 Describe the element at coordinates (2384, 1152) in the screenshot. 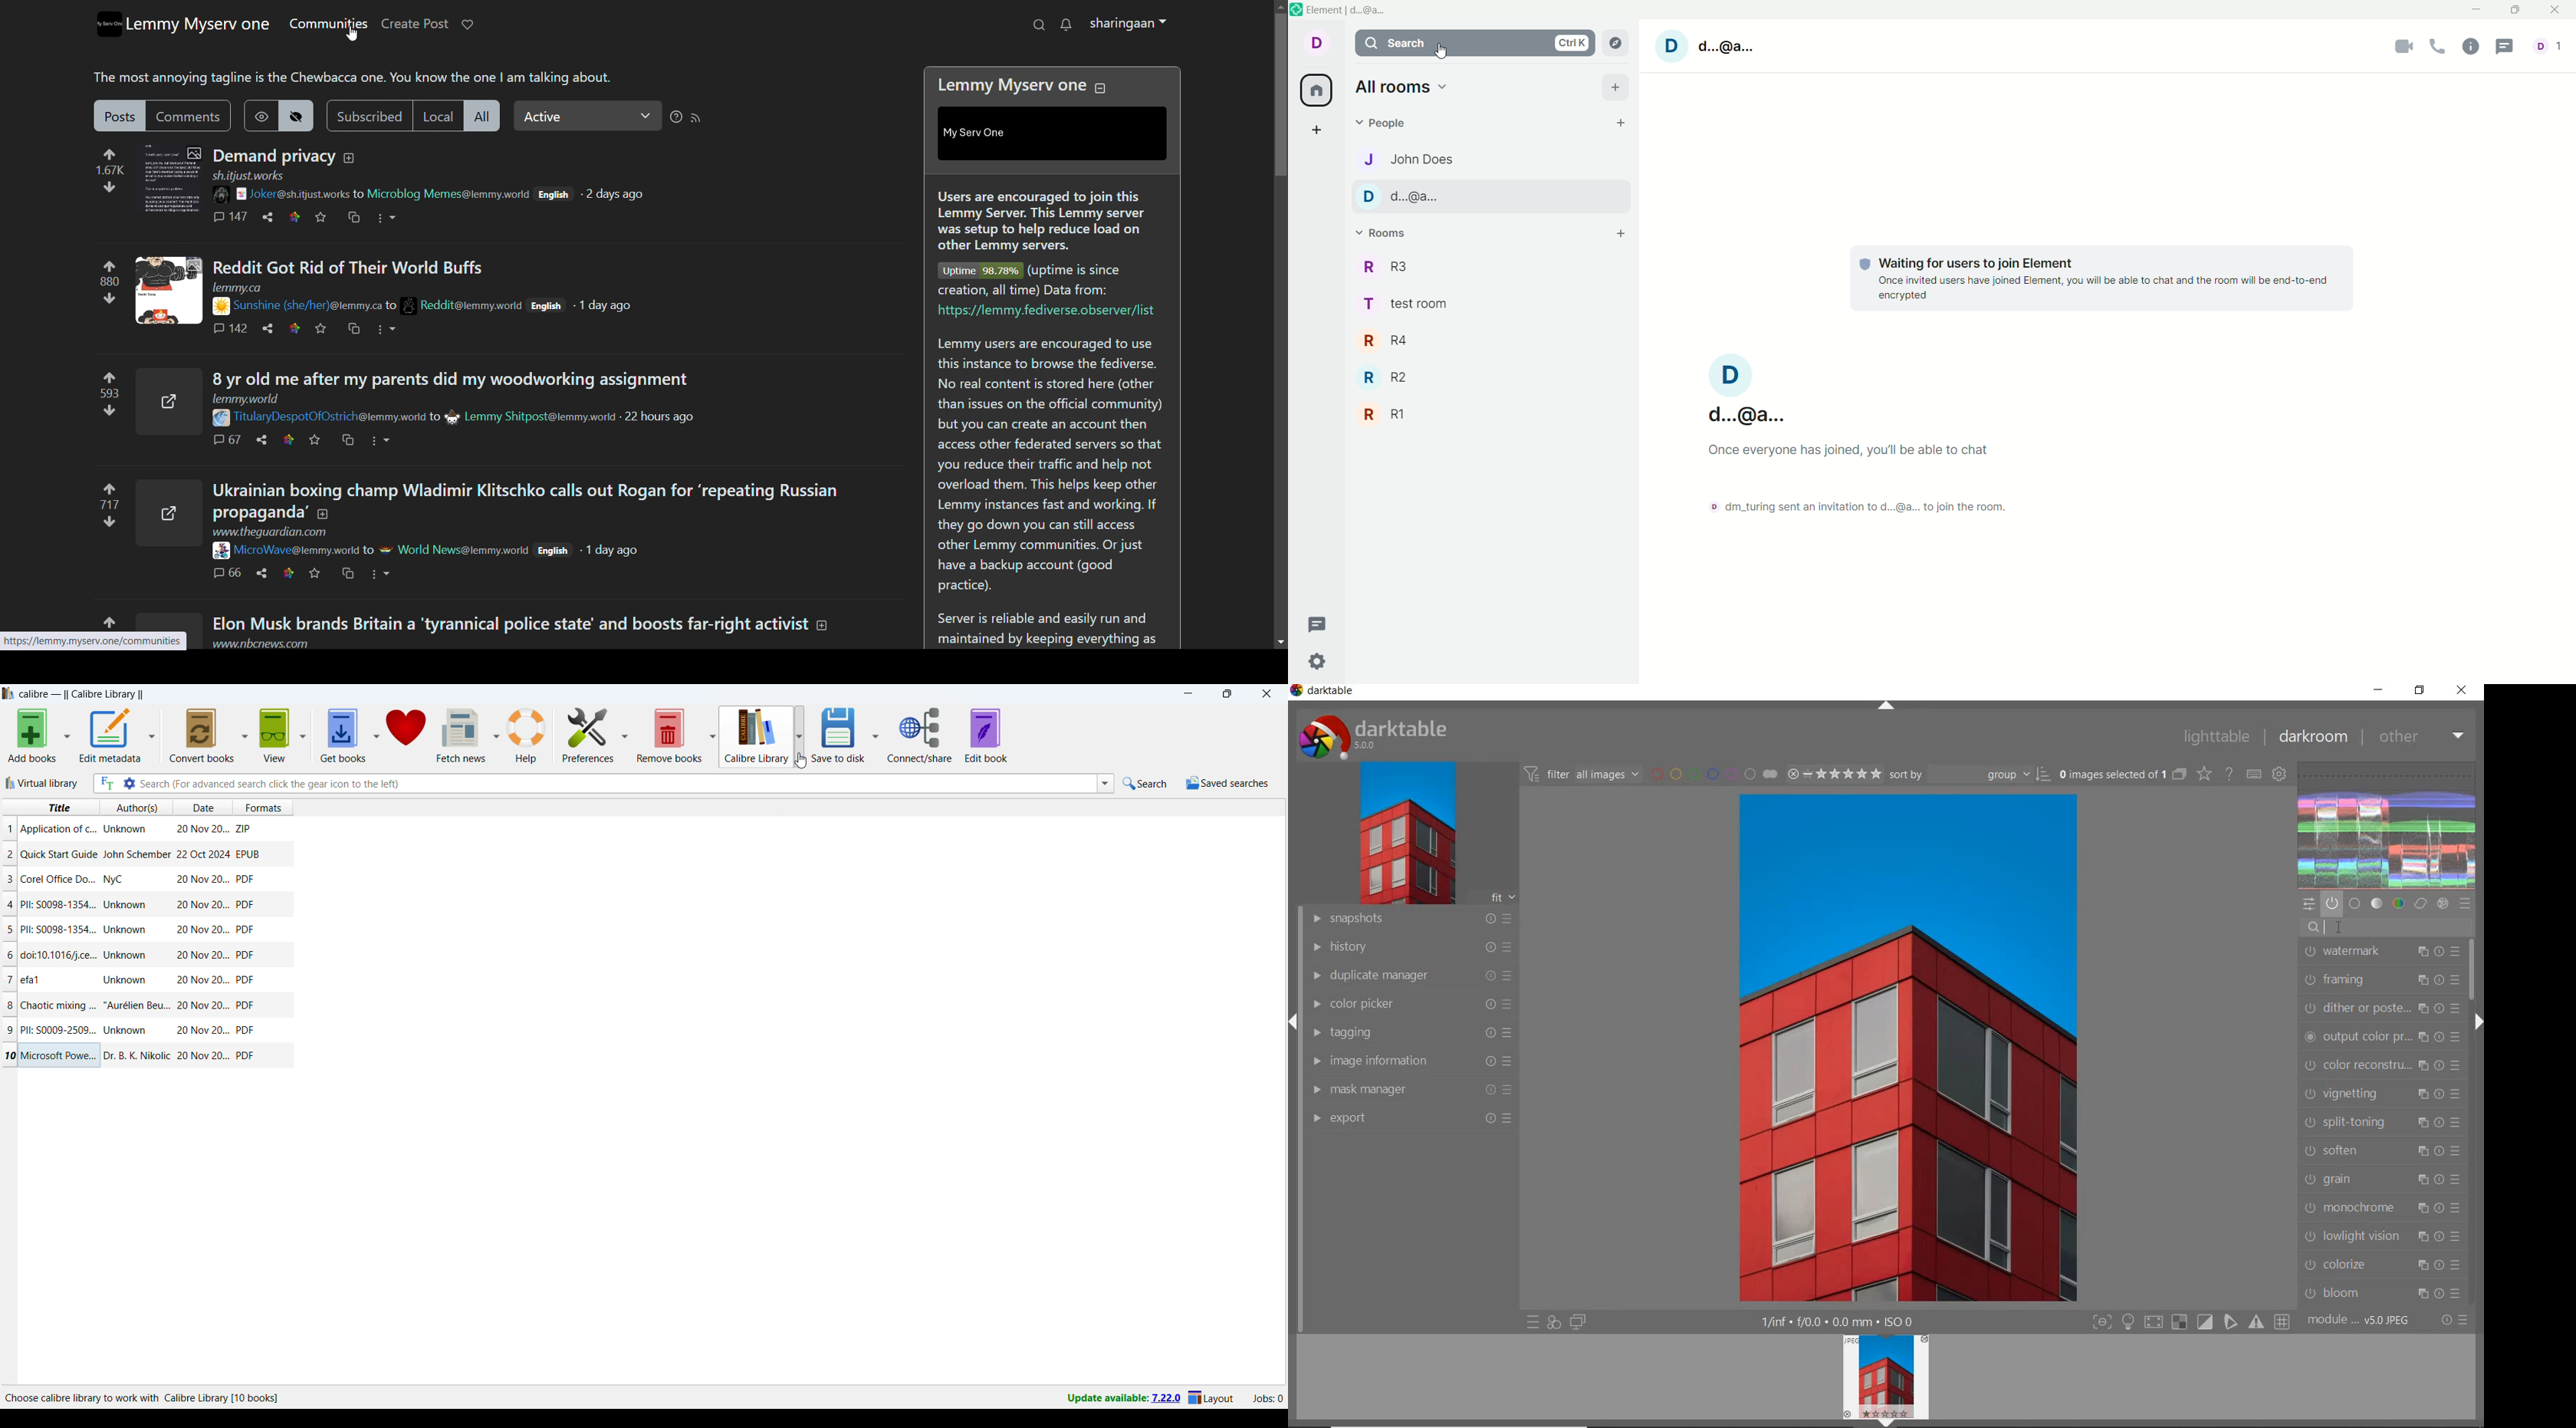

I see `soften` at that location.